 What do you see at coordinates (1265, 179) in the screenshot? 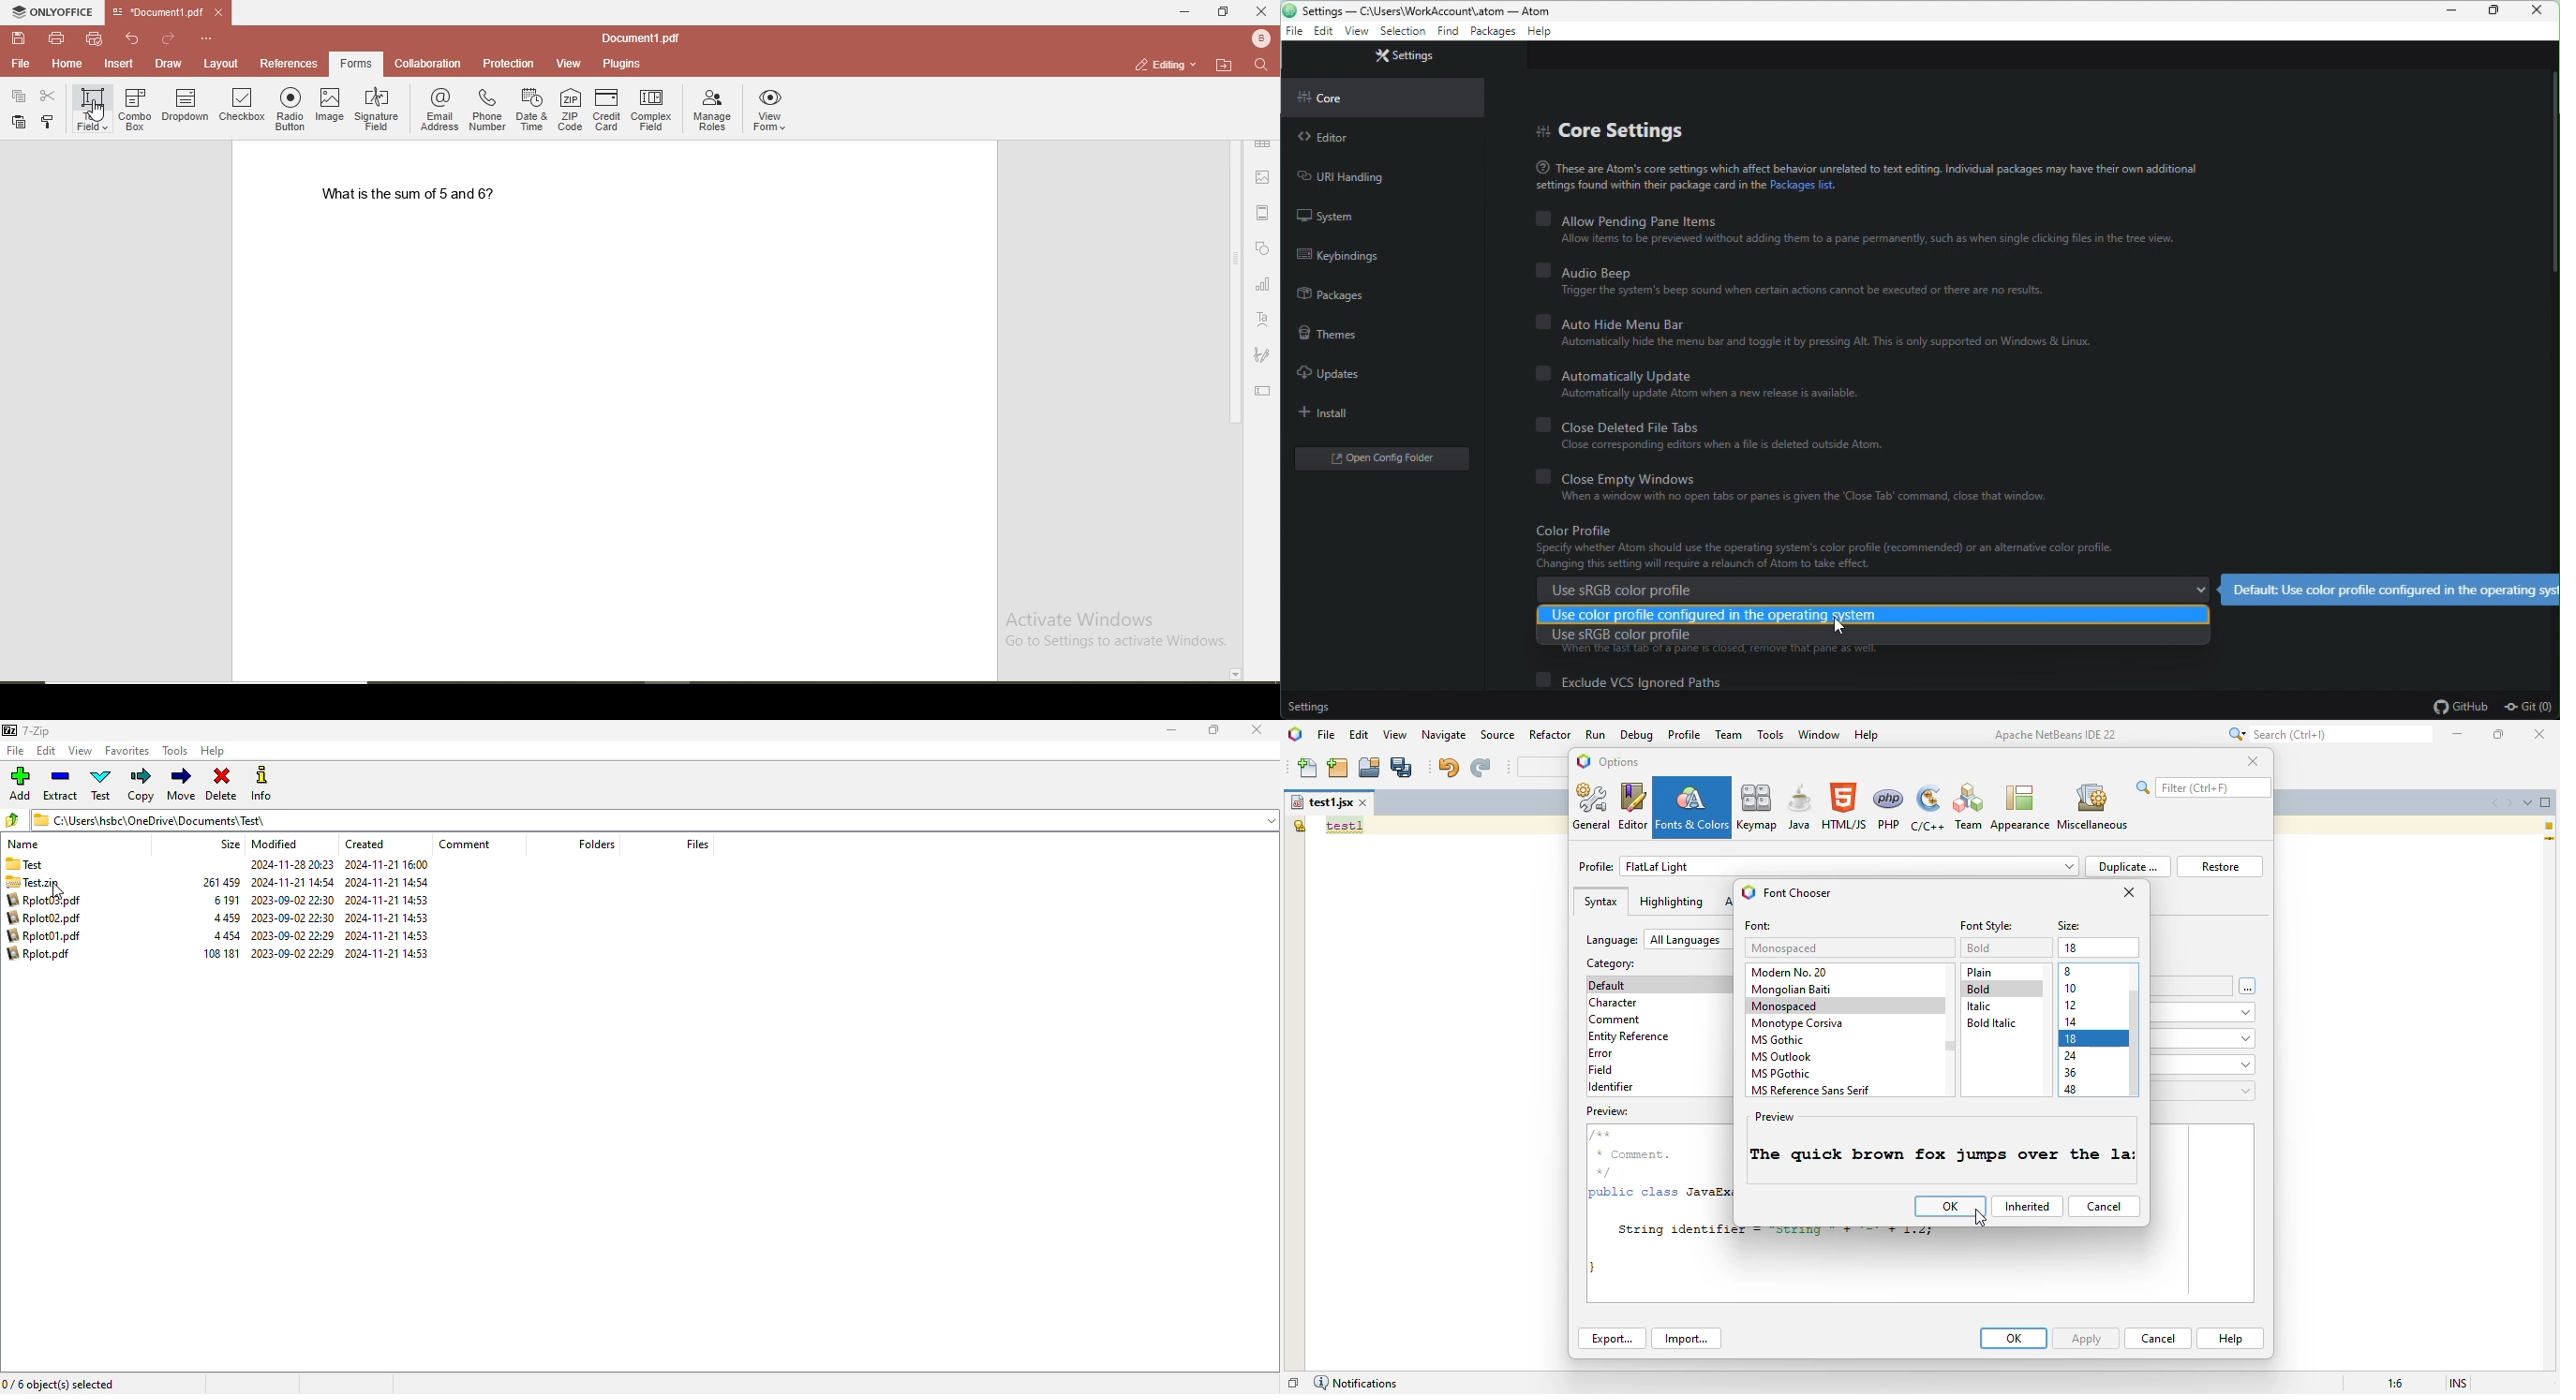
I see `image` at bounding box center [1265, 179].